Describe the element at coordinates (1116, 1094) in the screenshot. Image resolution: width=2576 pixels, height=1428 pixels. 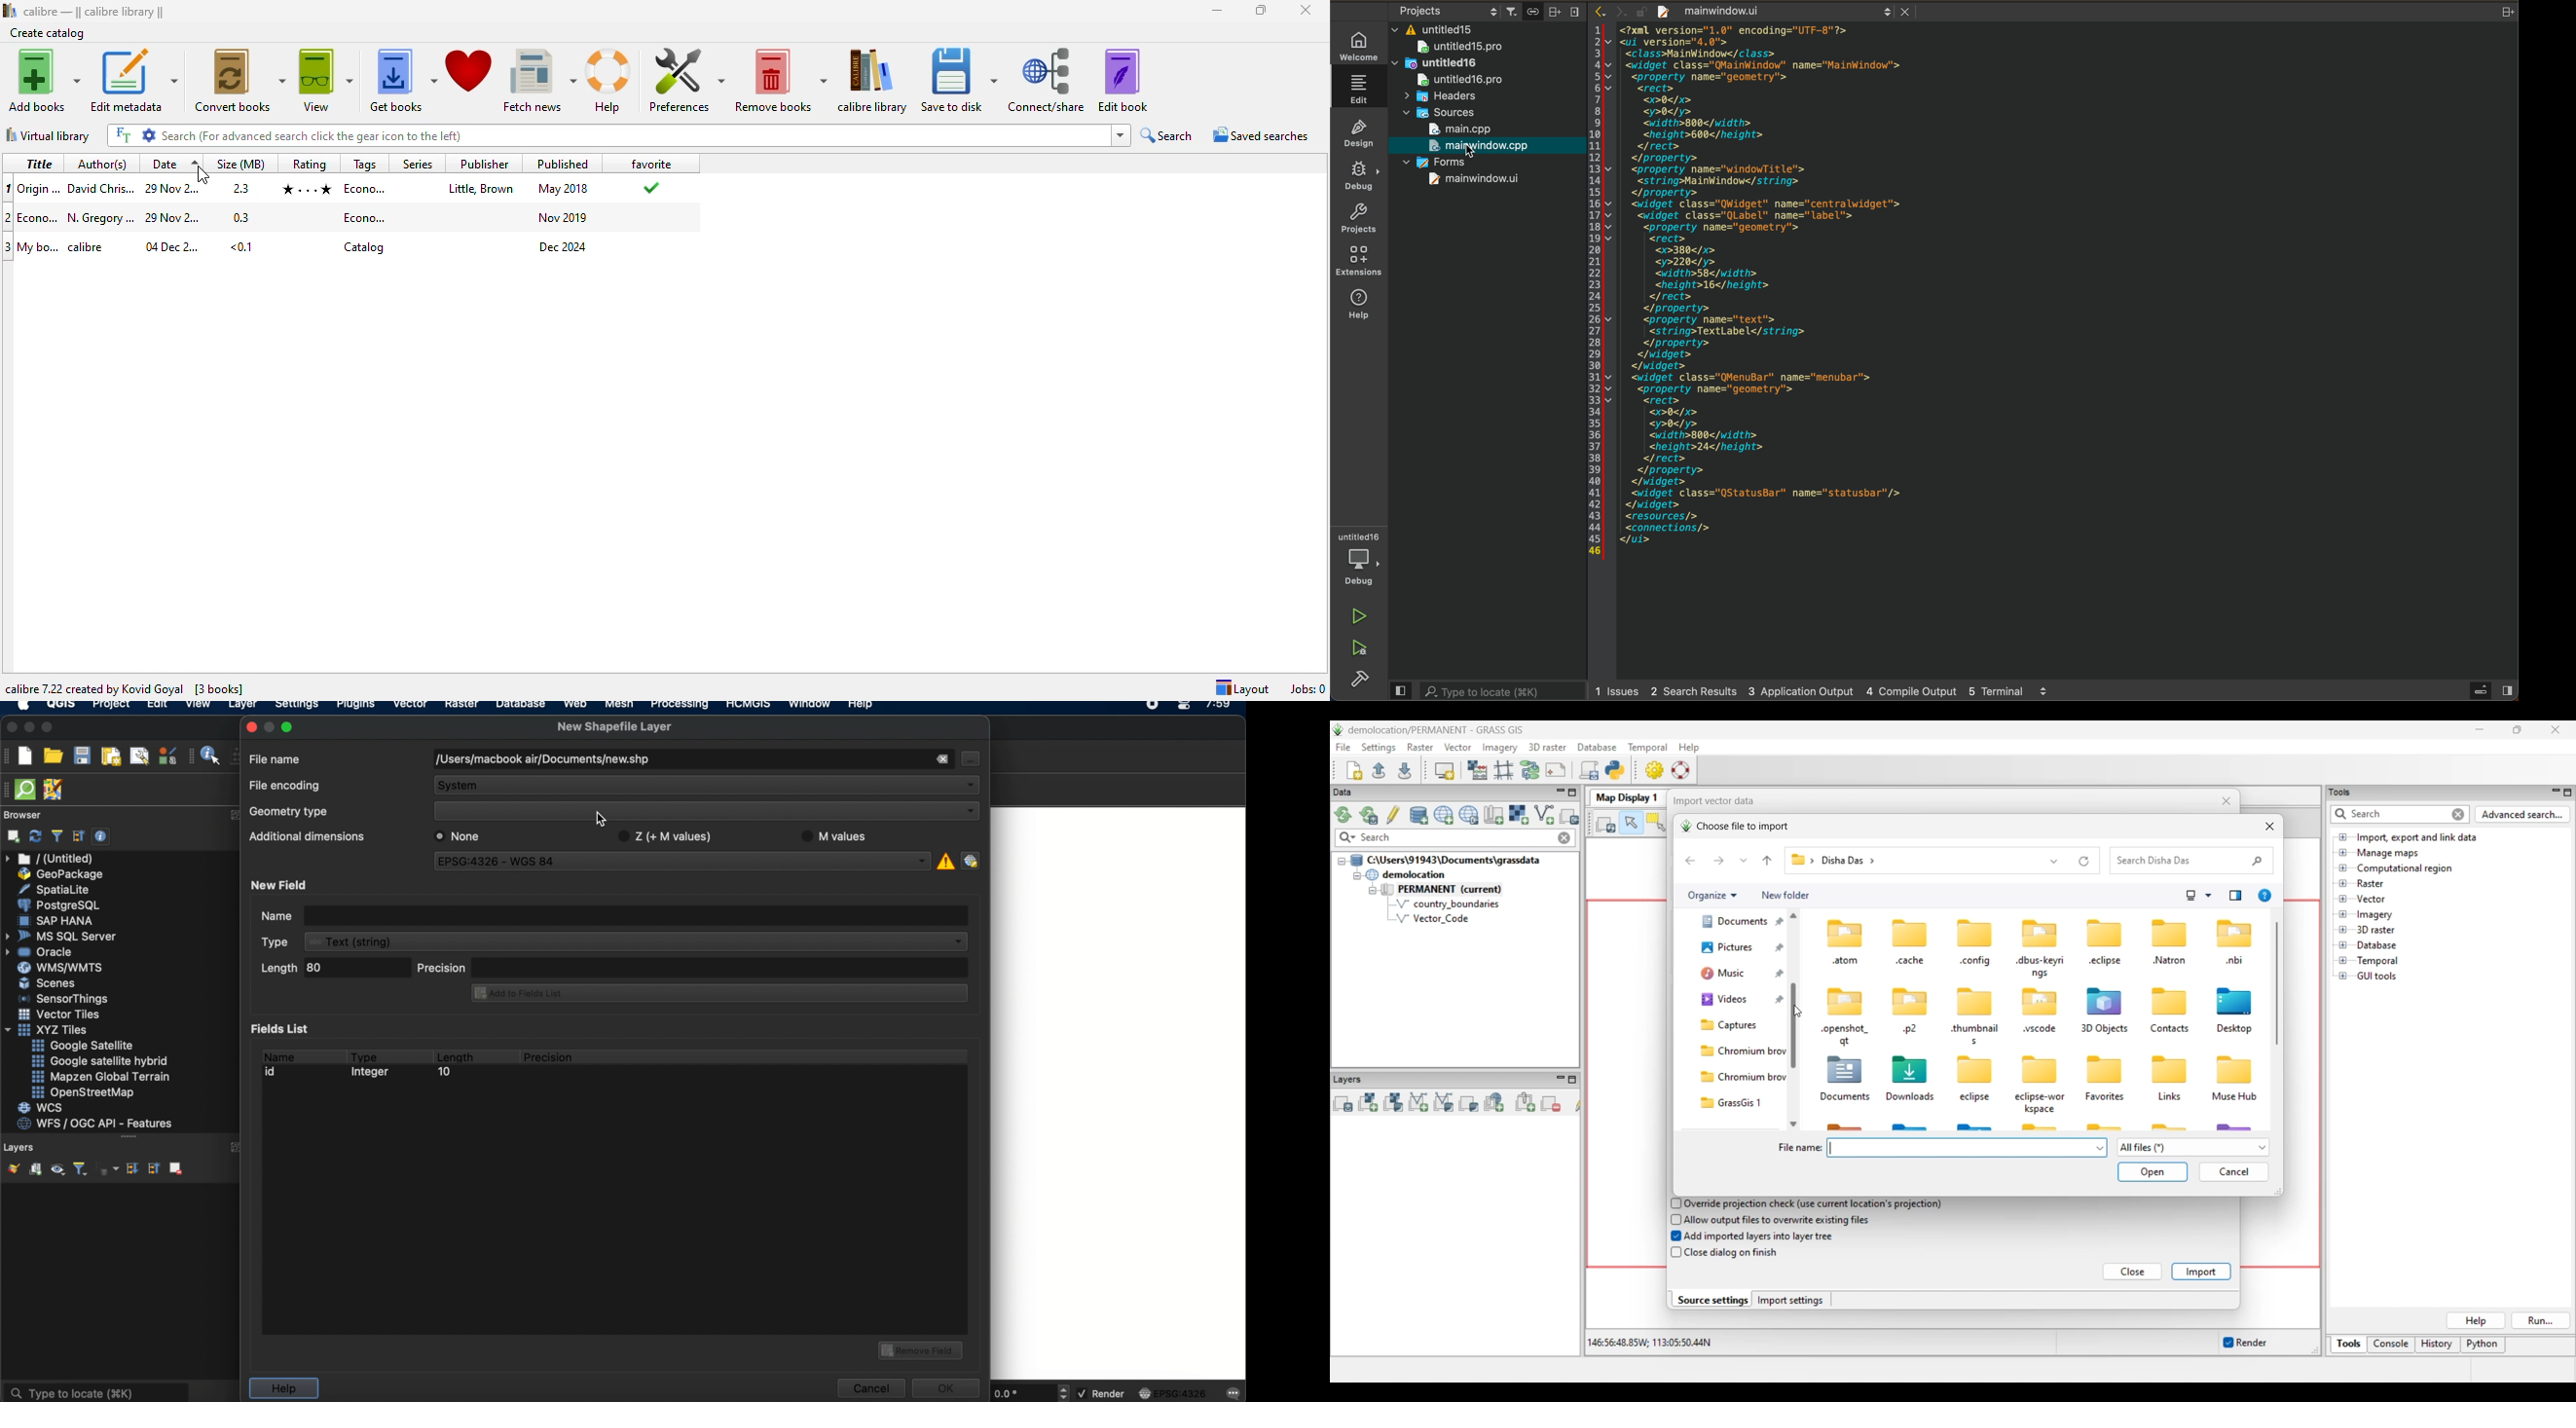
I see `workspace` at that location.